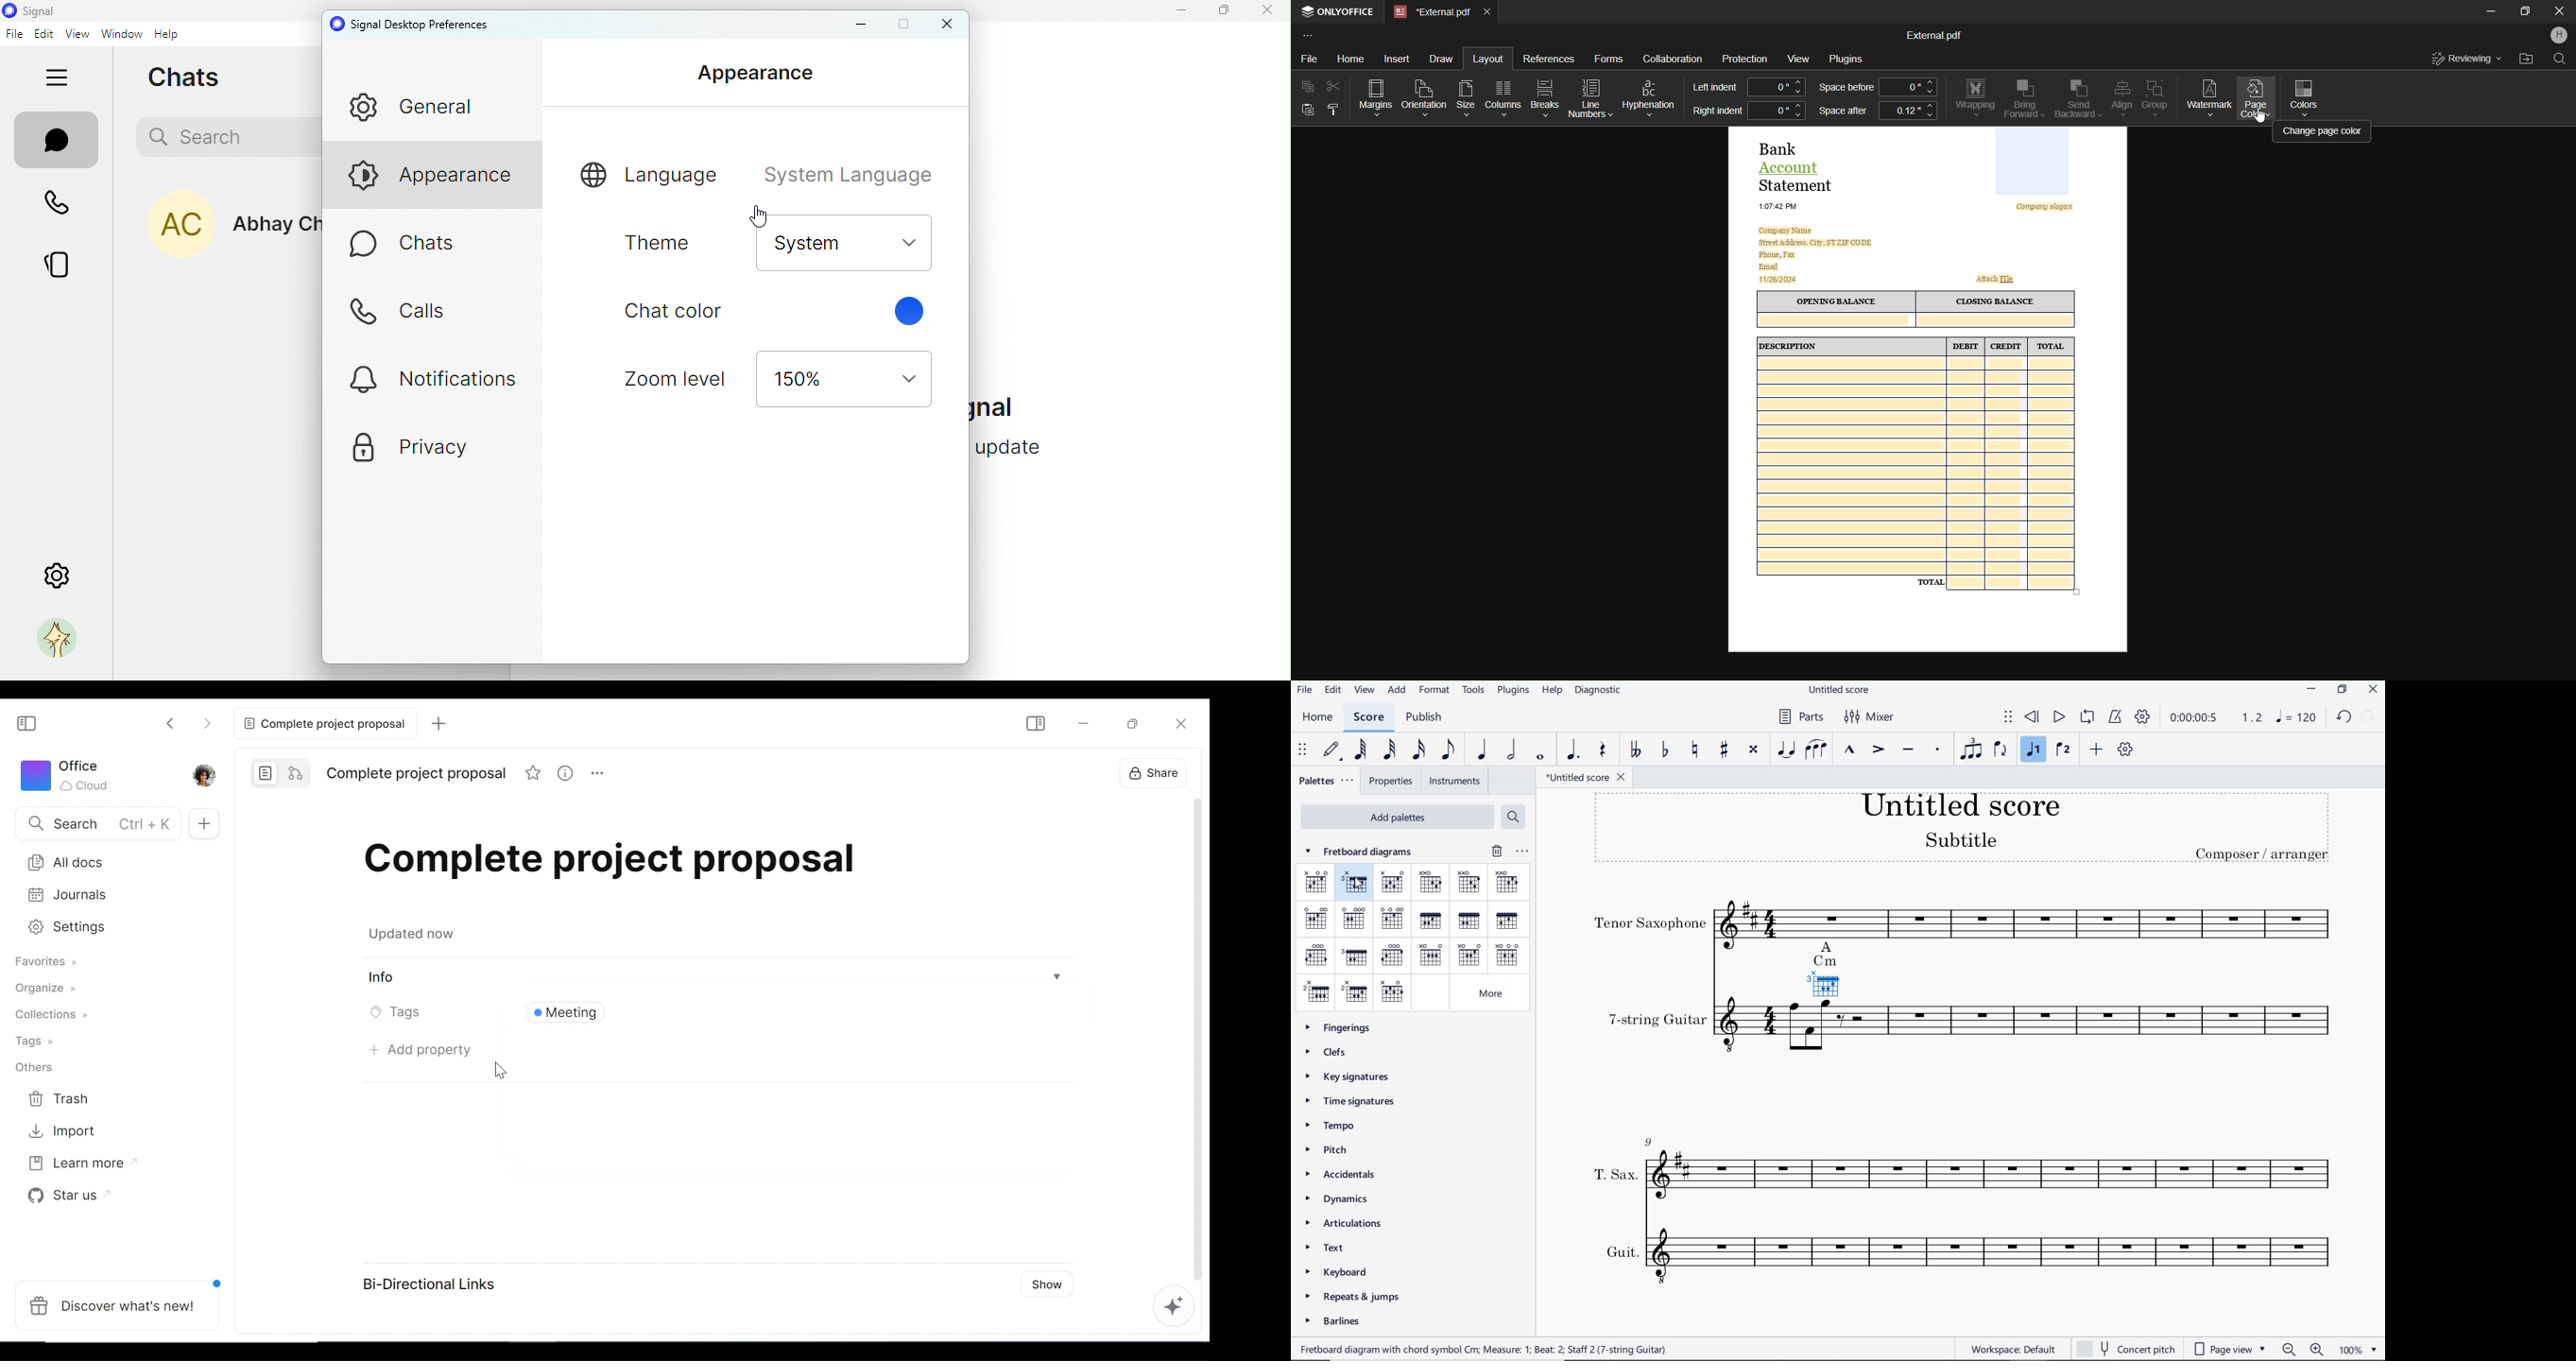  What do you see at coordinates (119, 1305) in the screenshot?
I see `Discover what's new` at bounding box center [119, 1305].